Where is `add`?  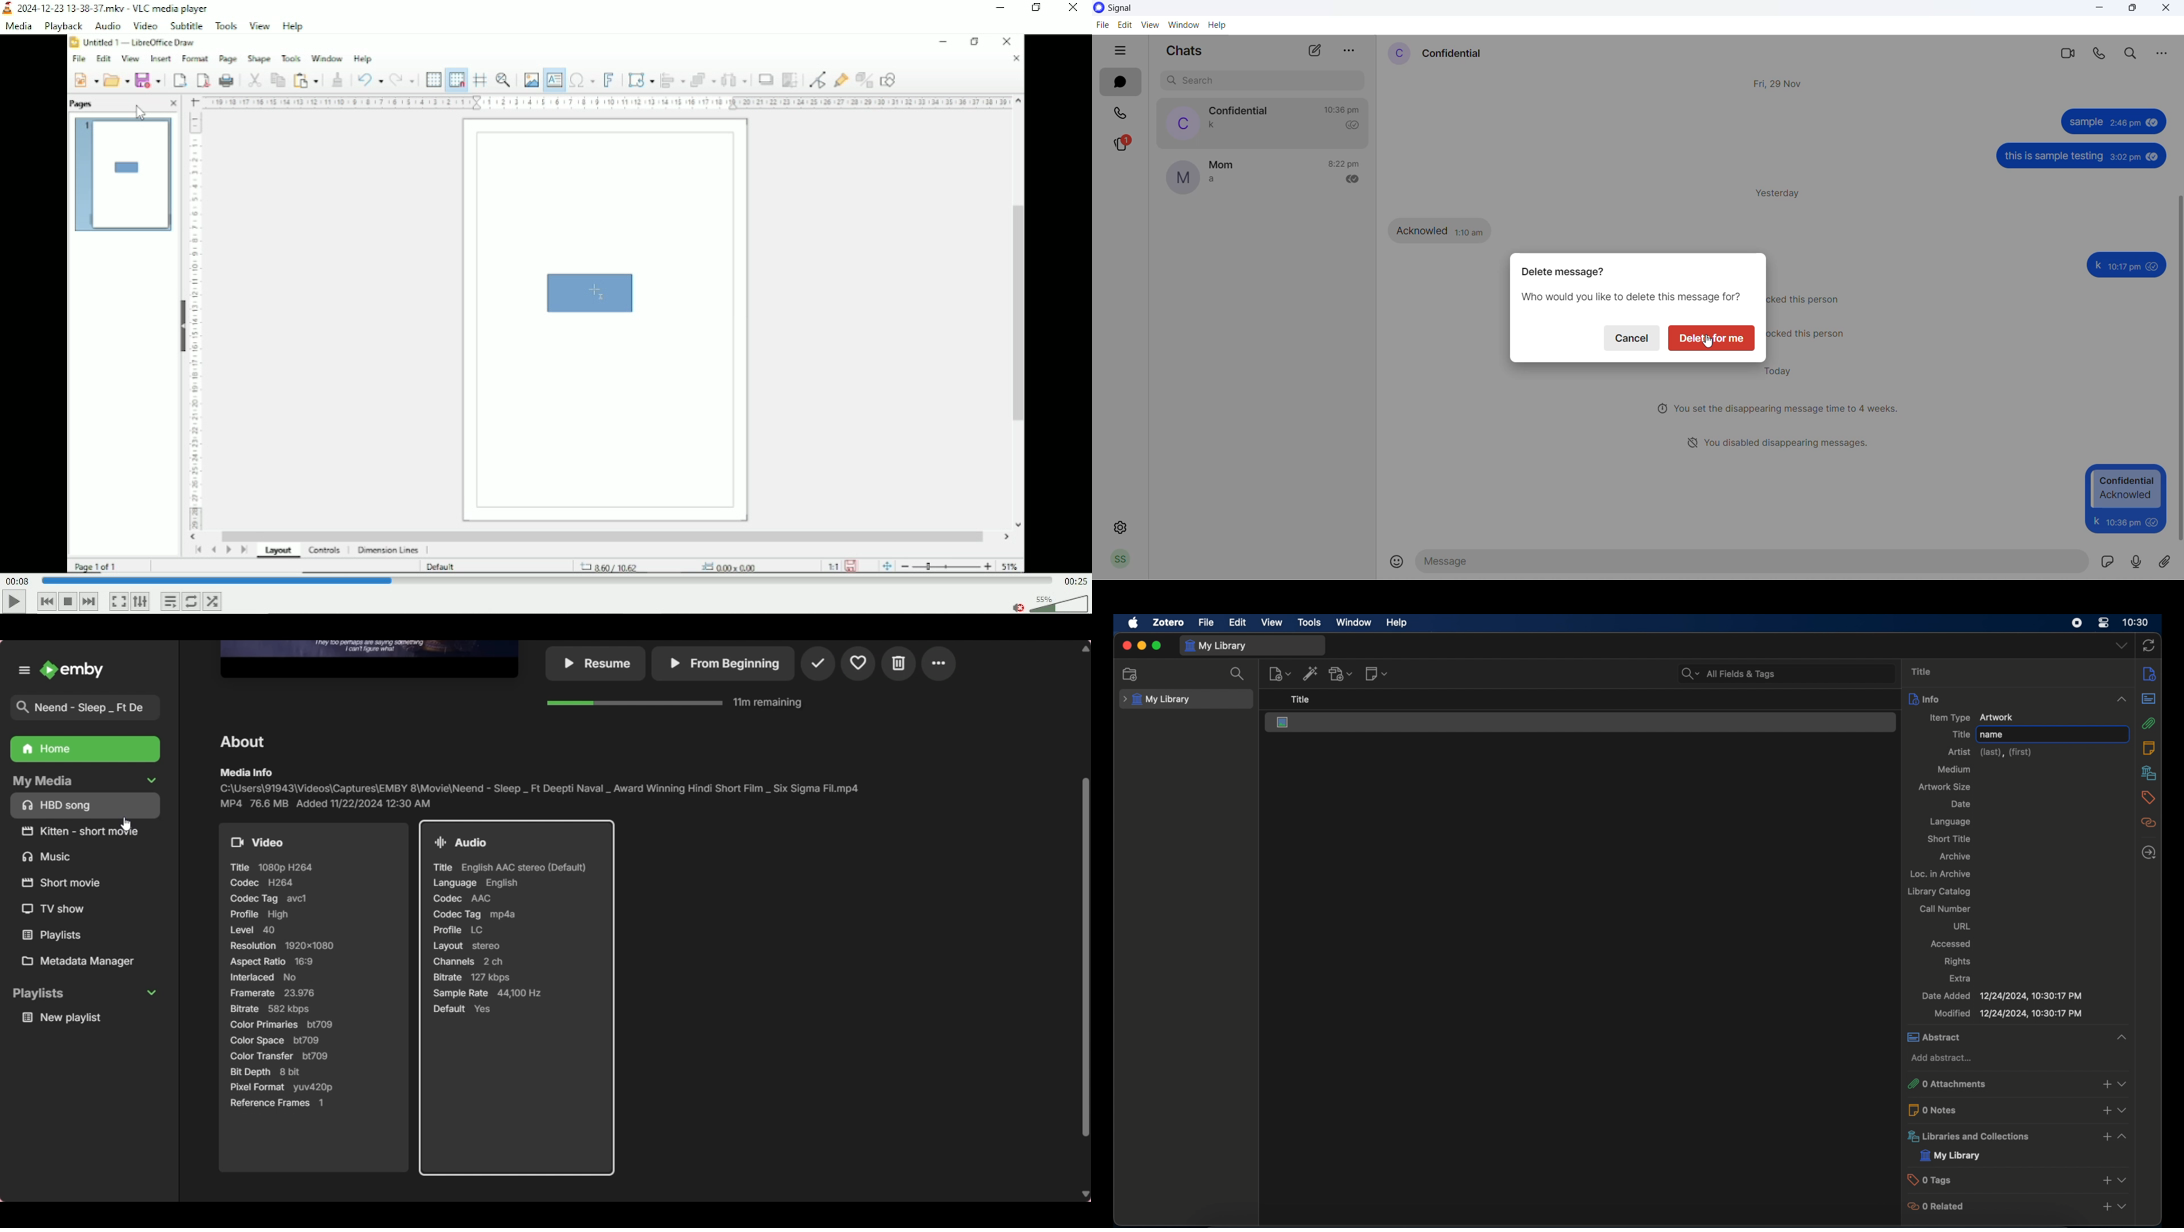 add is located at coordinates (2104, 1084).